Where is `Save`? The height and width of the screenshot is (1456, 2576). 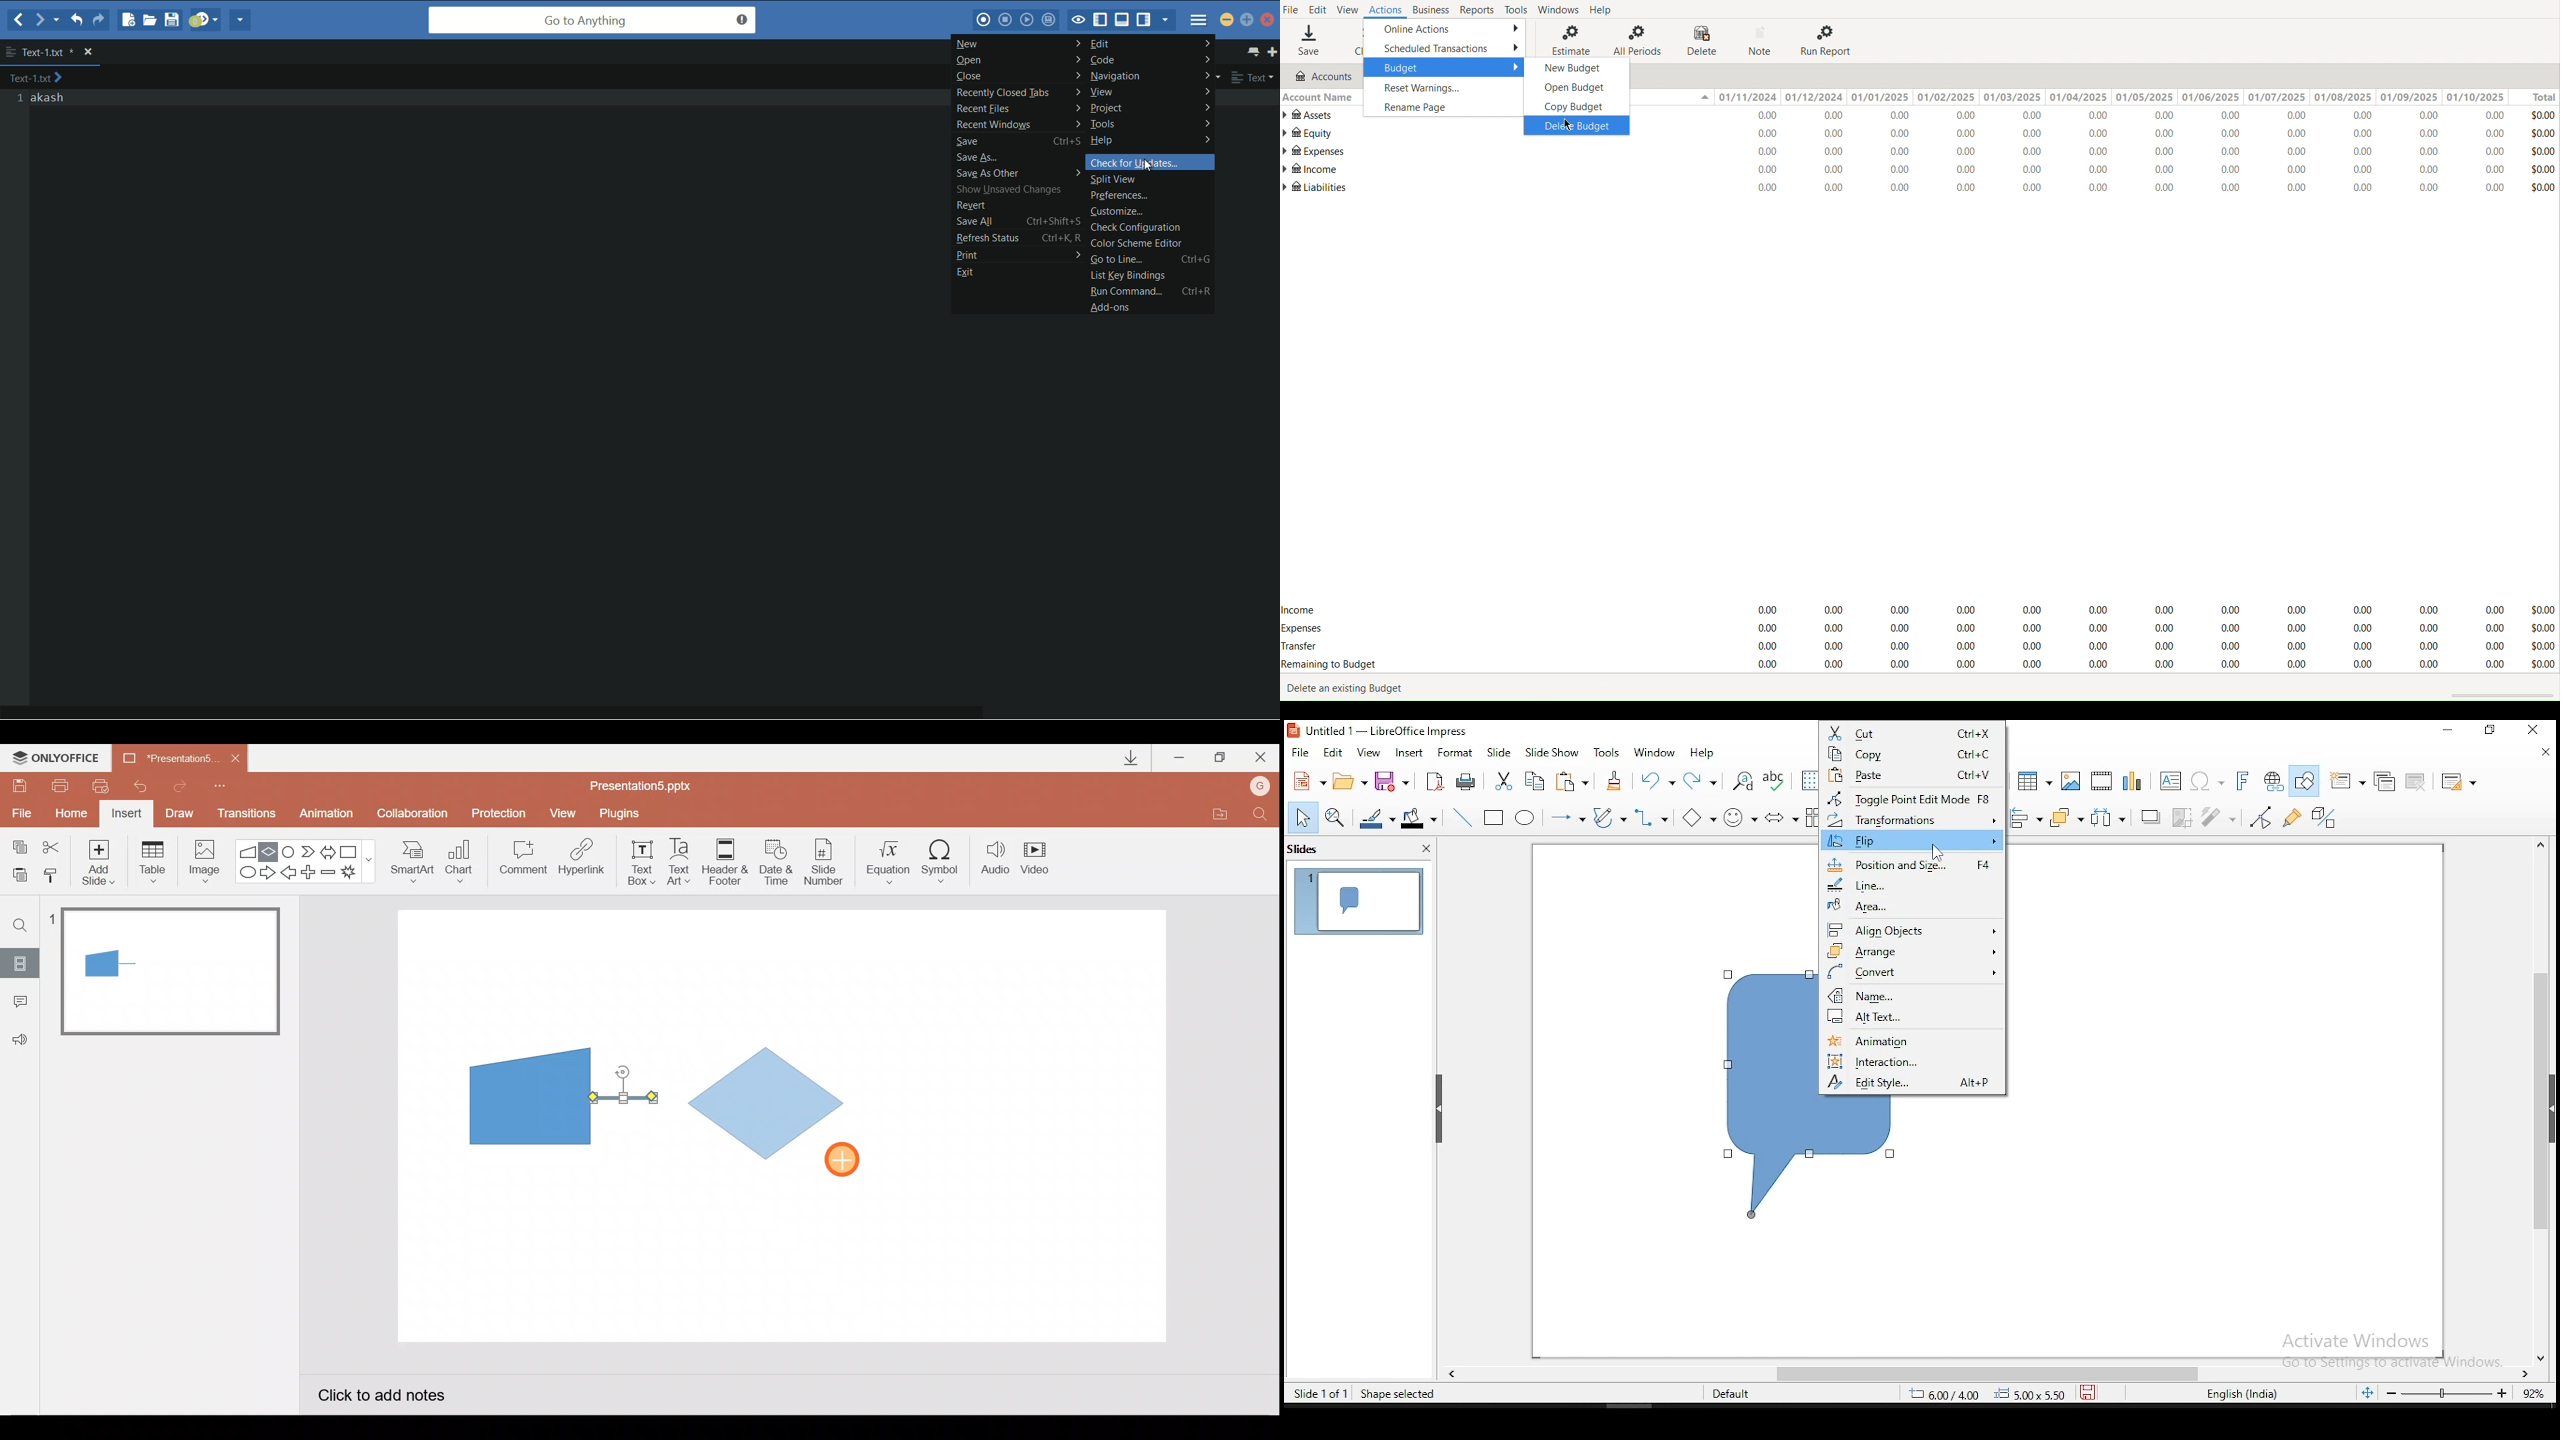 Save is located at coordinates (19, 783).